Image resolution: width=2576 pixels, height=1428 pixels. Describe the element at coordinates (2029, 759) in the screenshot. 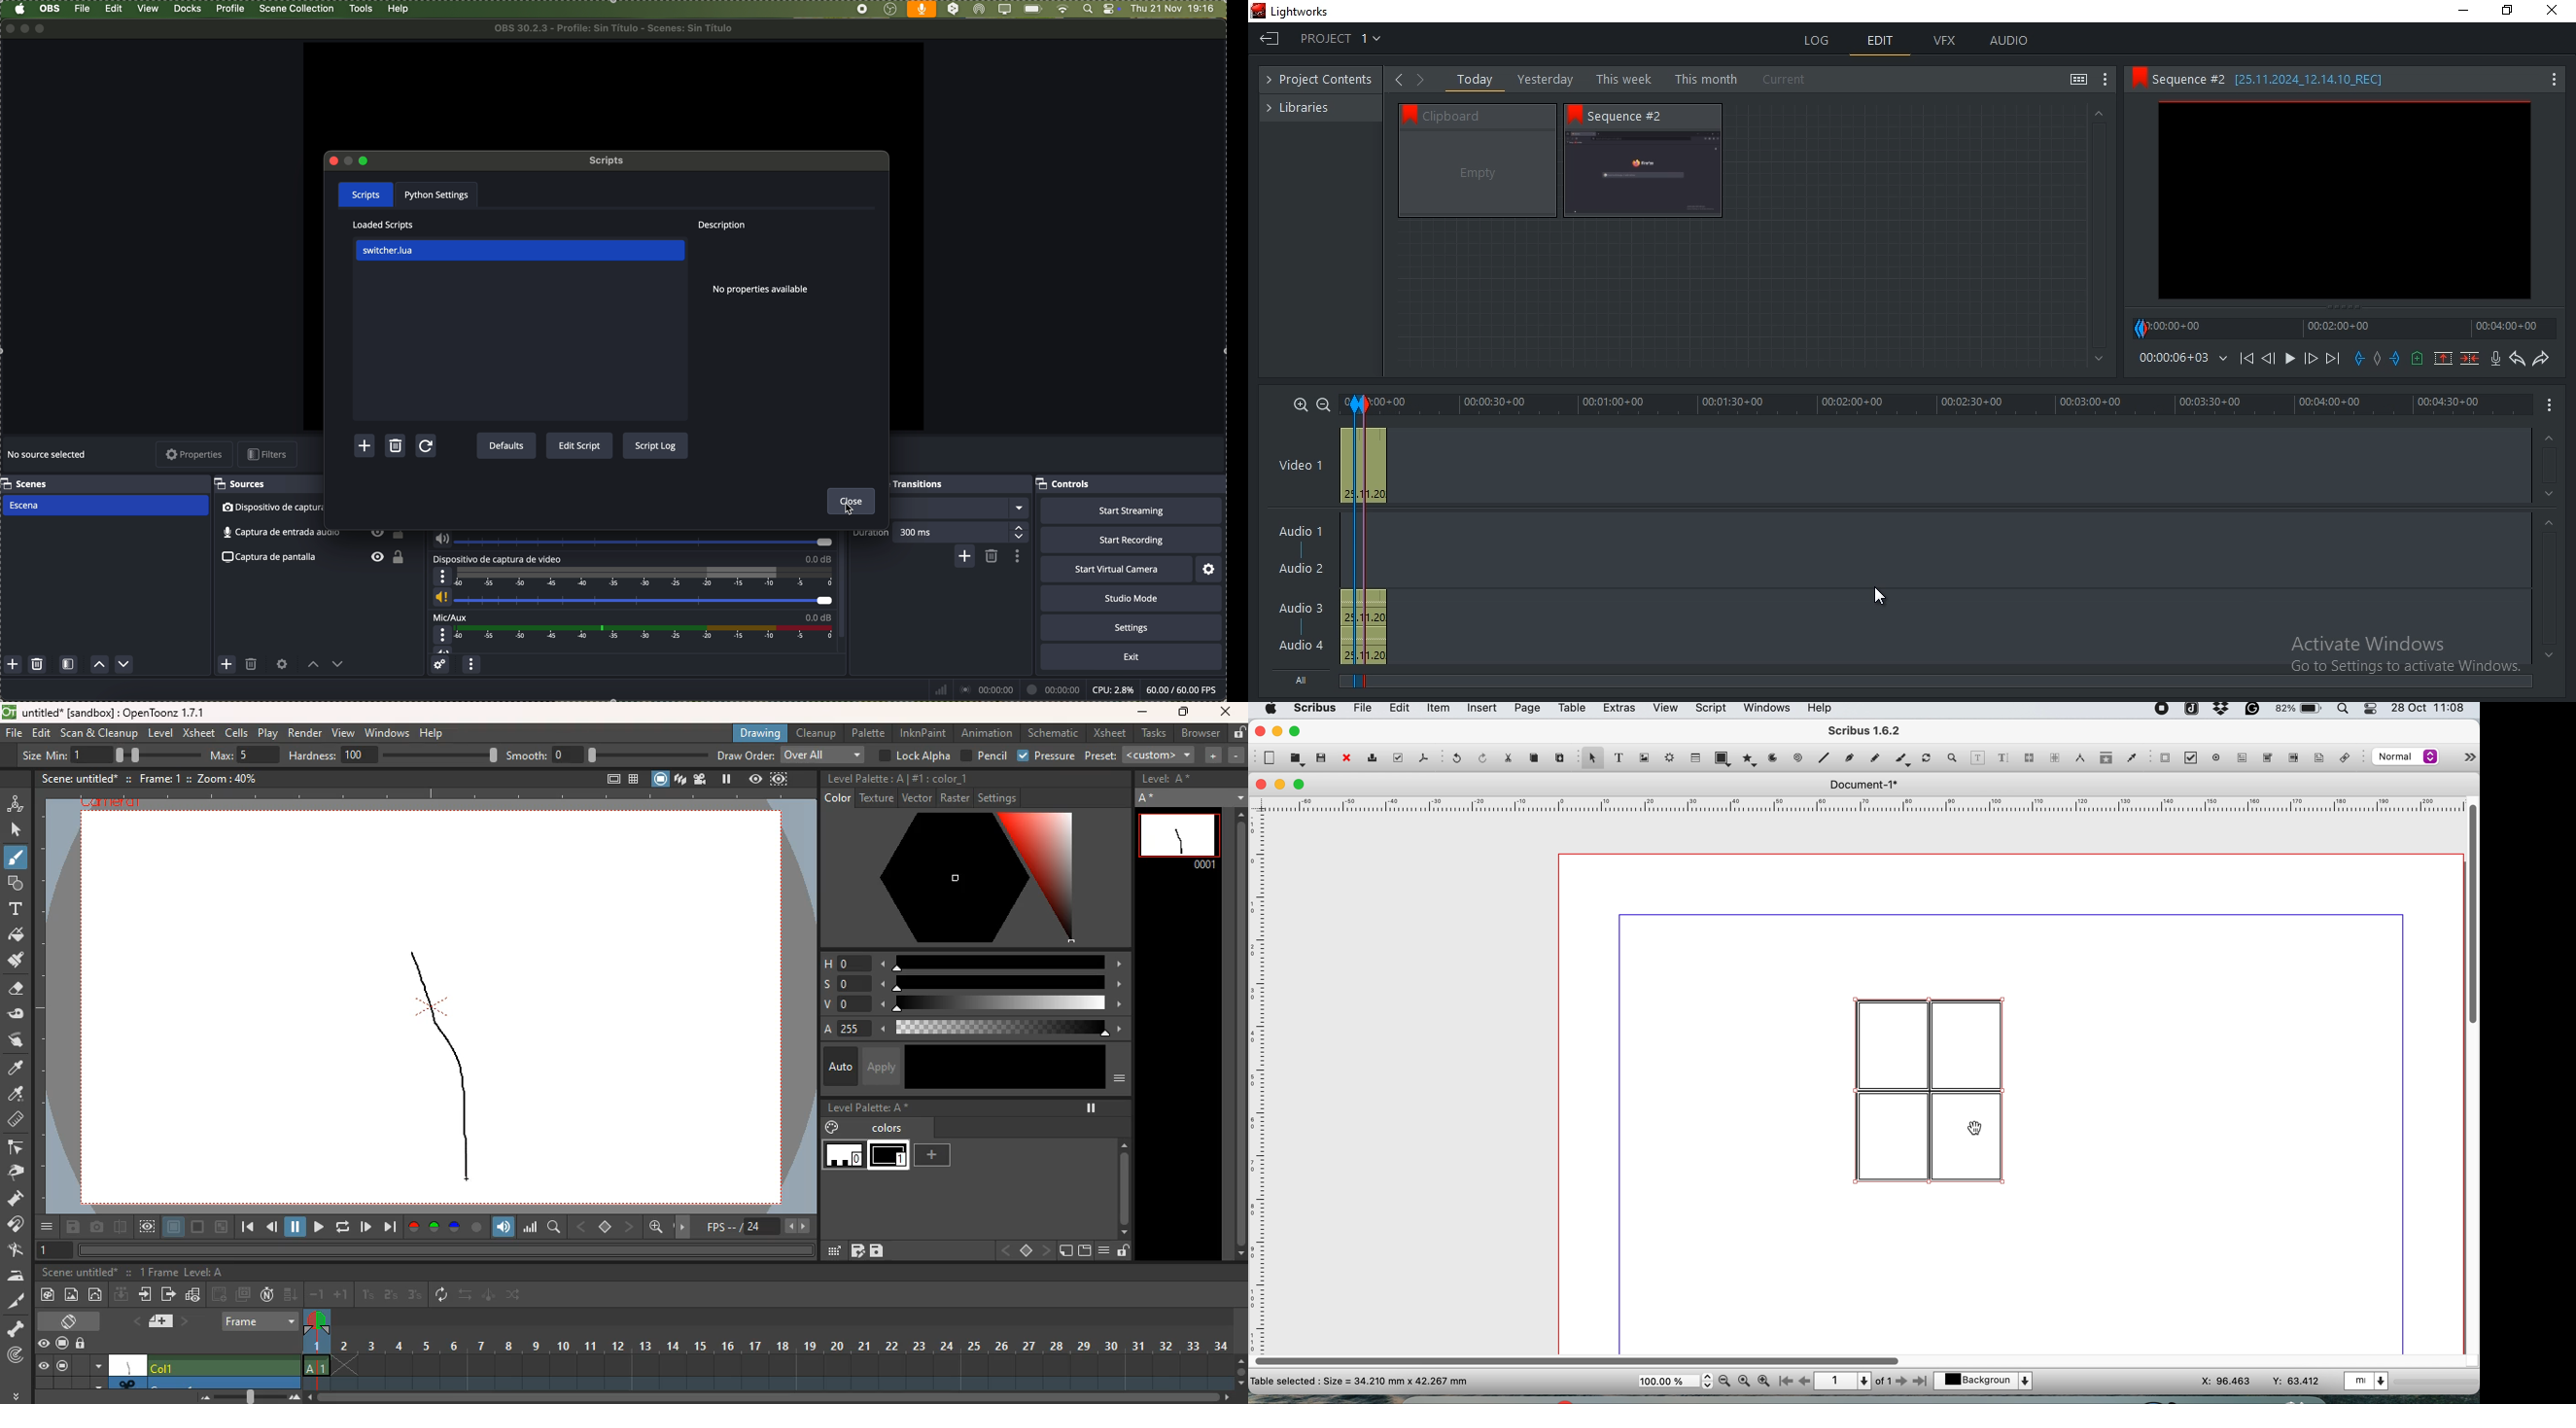

I see `link text frames` at that location.